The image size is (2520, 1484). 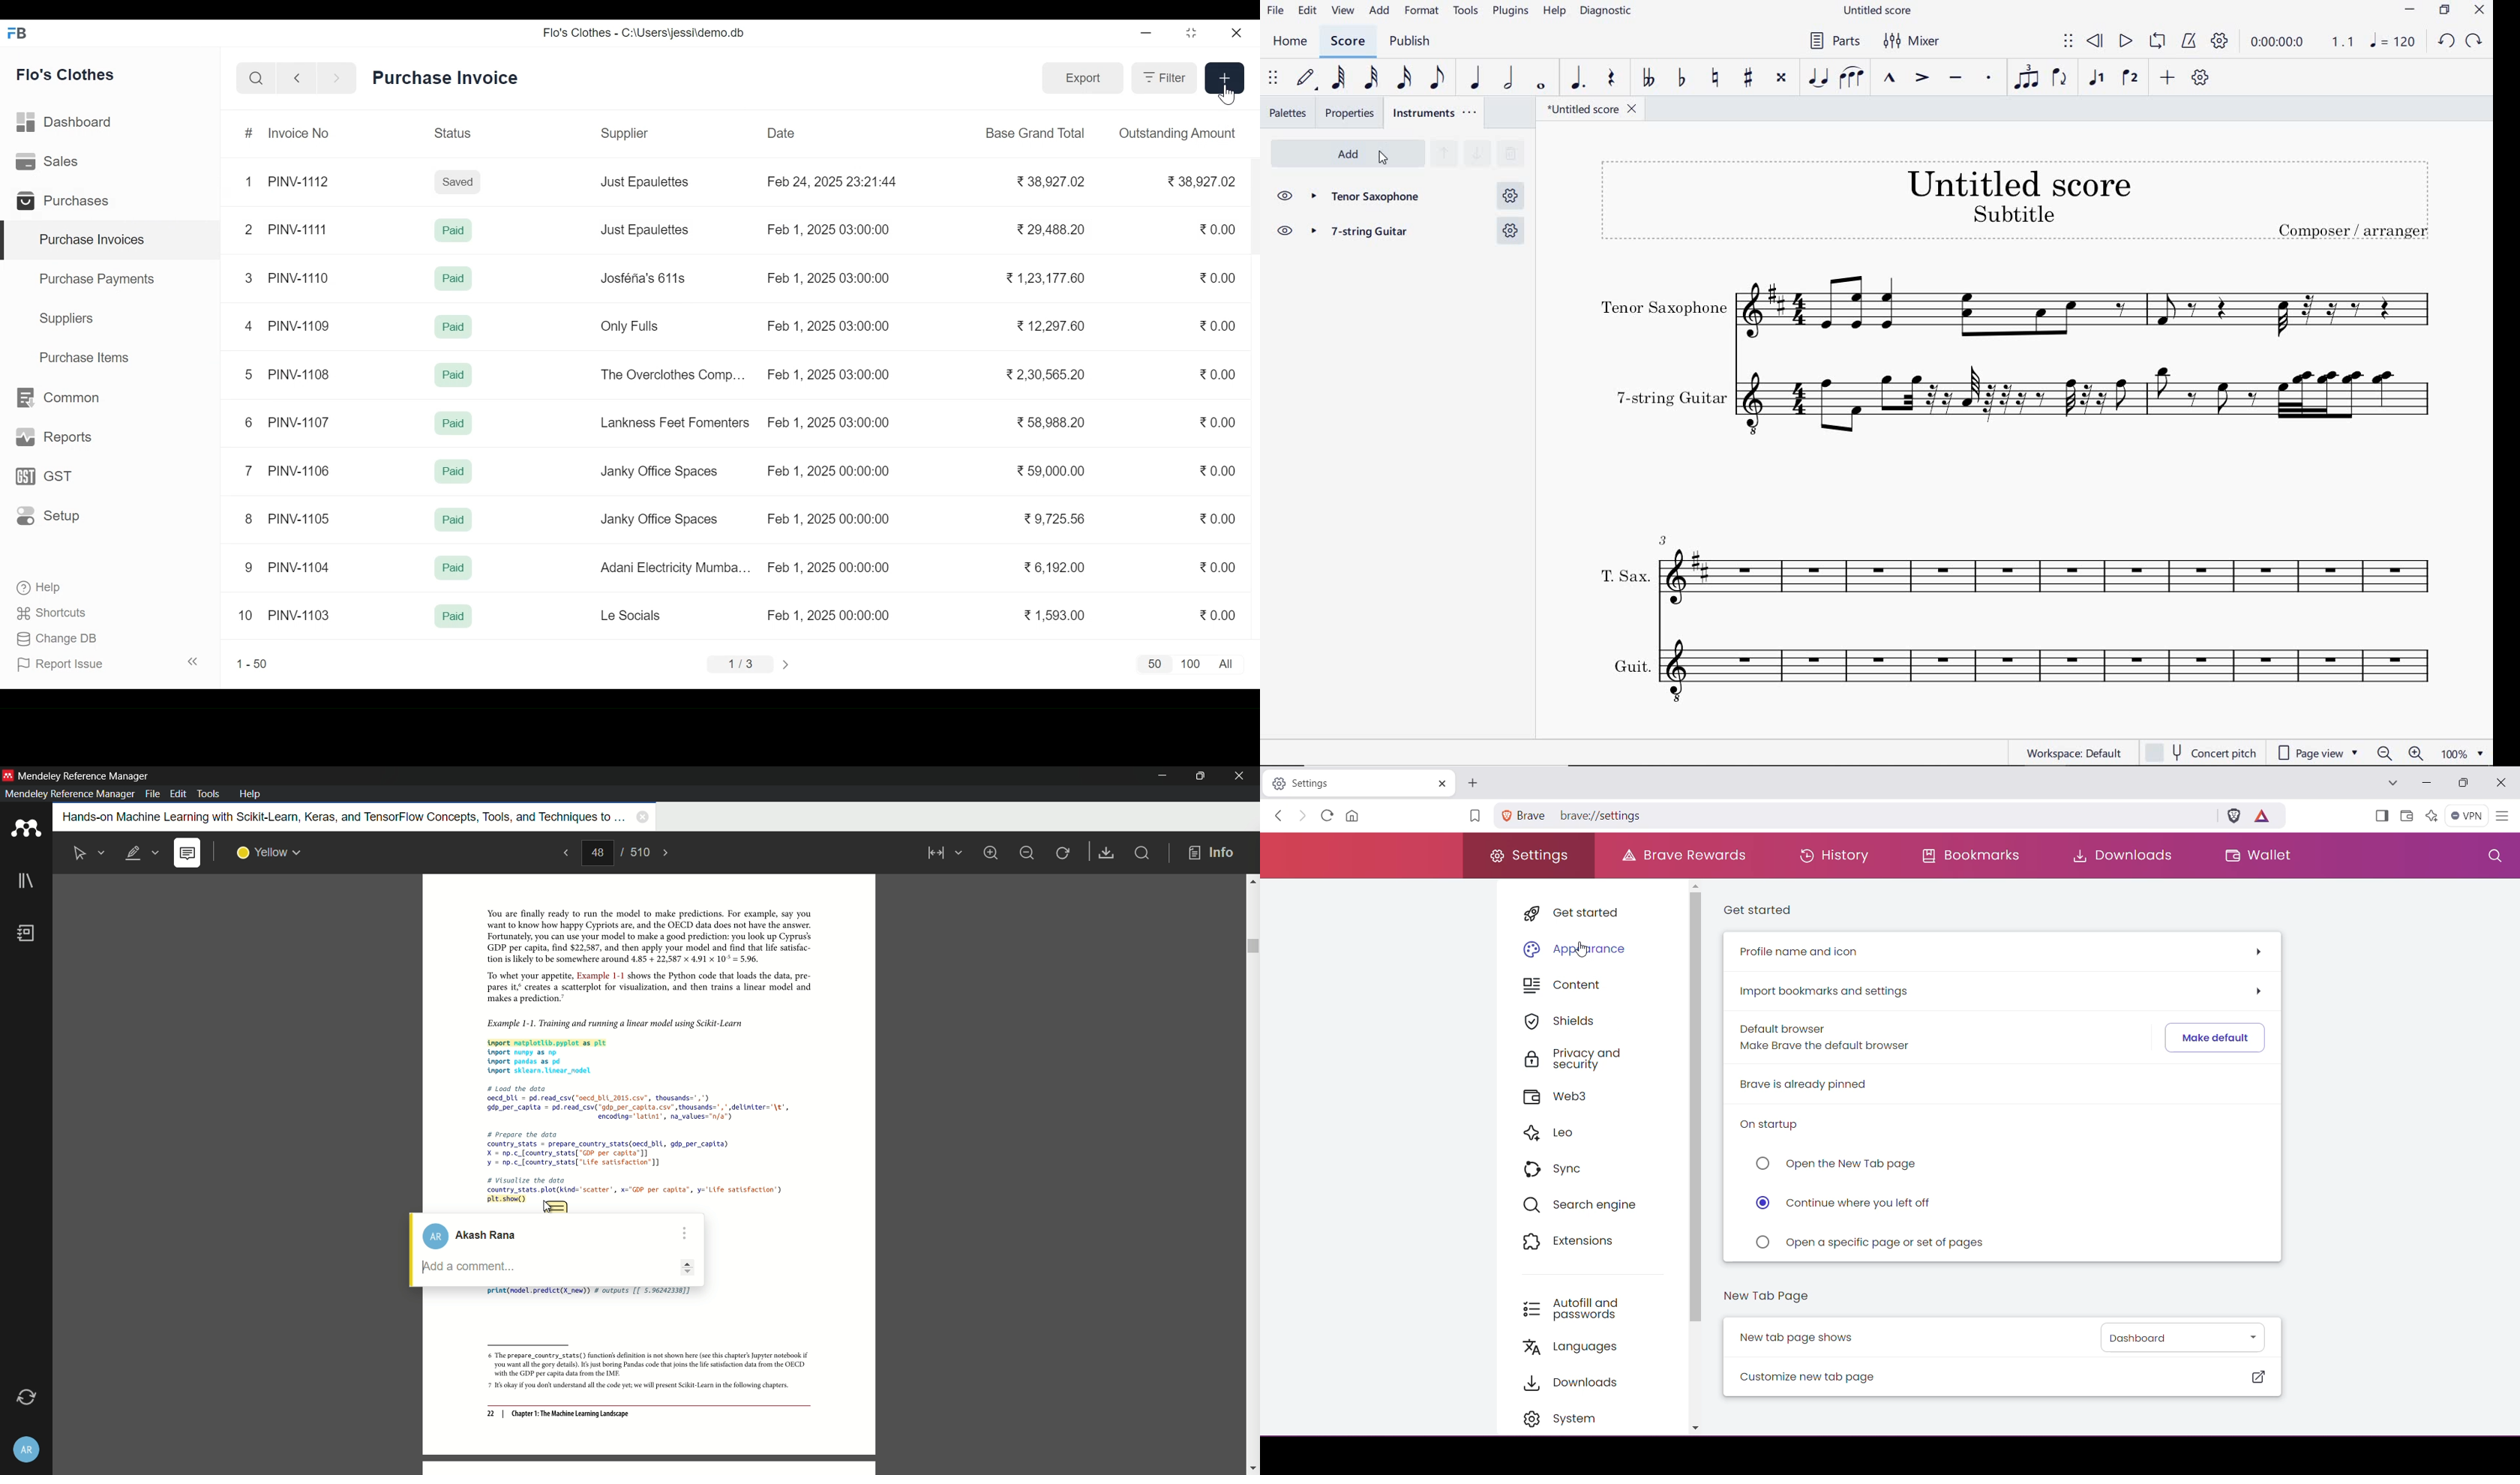 I want to click on Set the New Tab page from the list, so click(x=2183, y=1339).